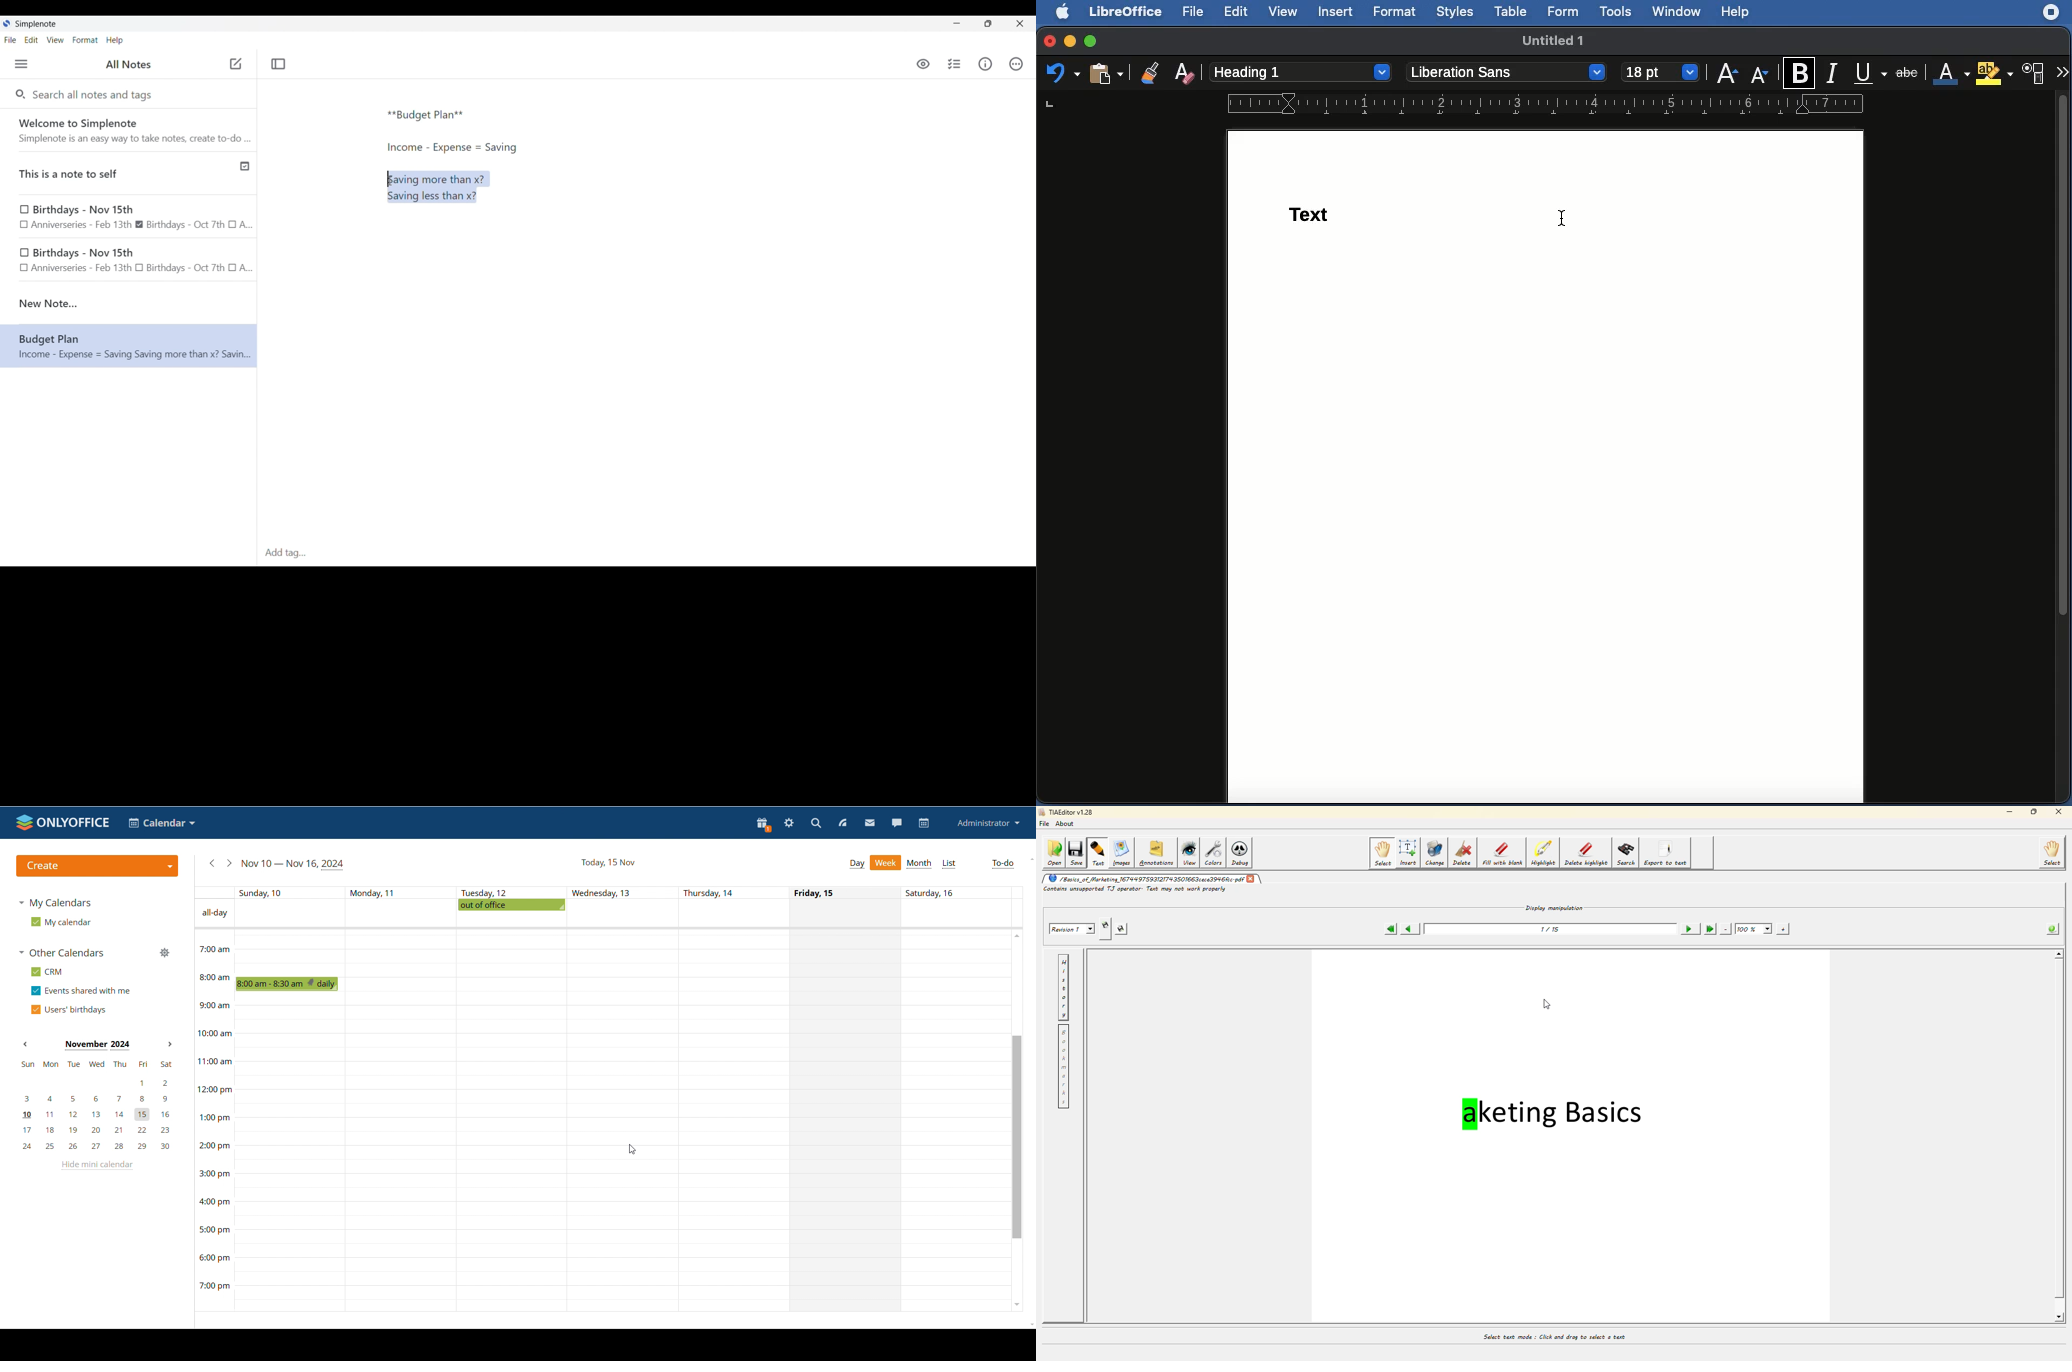 The height and width of the screenshot is (1372, 2072). What do you see at coordinates (236, 64) in the screenshot?
I see `Click to add new note` at bounding box center [236, 64].